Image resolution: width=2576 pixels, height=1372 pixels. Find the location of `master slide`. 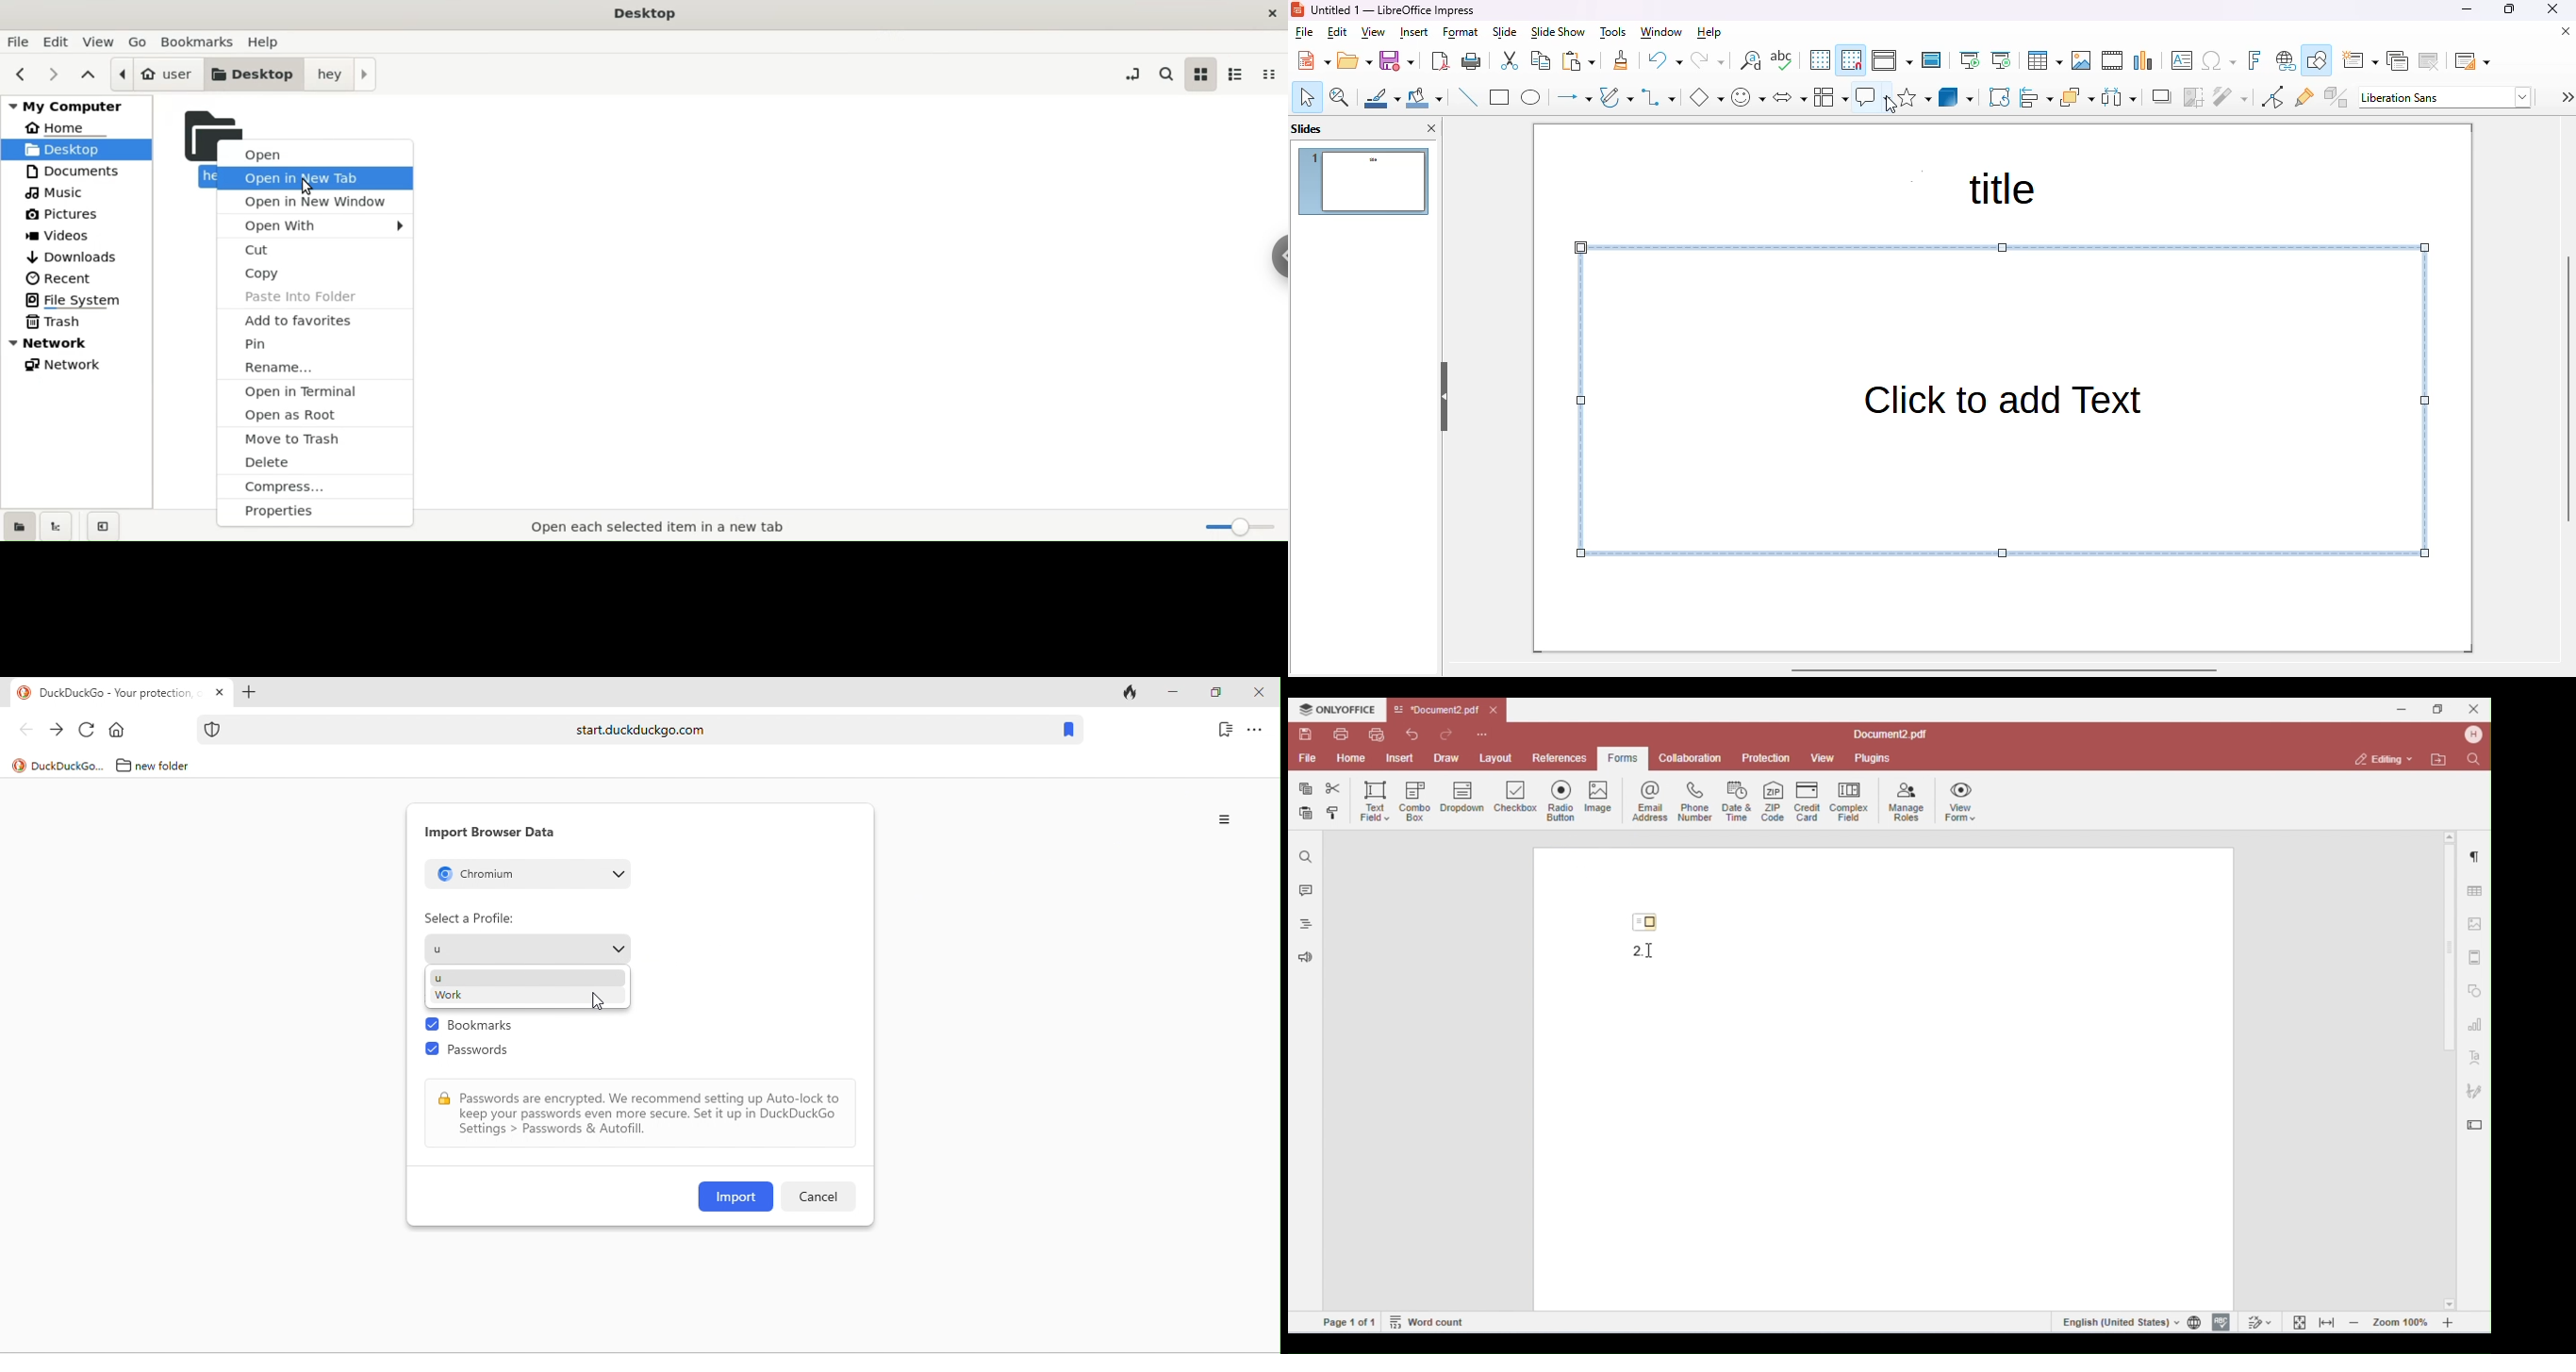

master slide is located at coordinates (1932, 60).